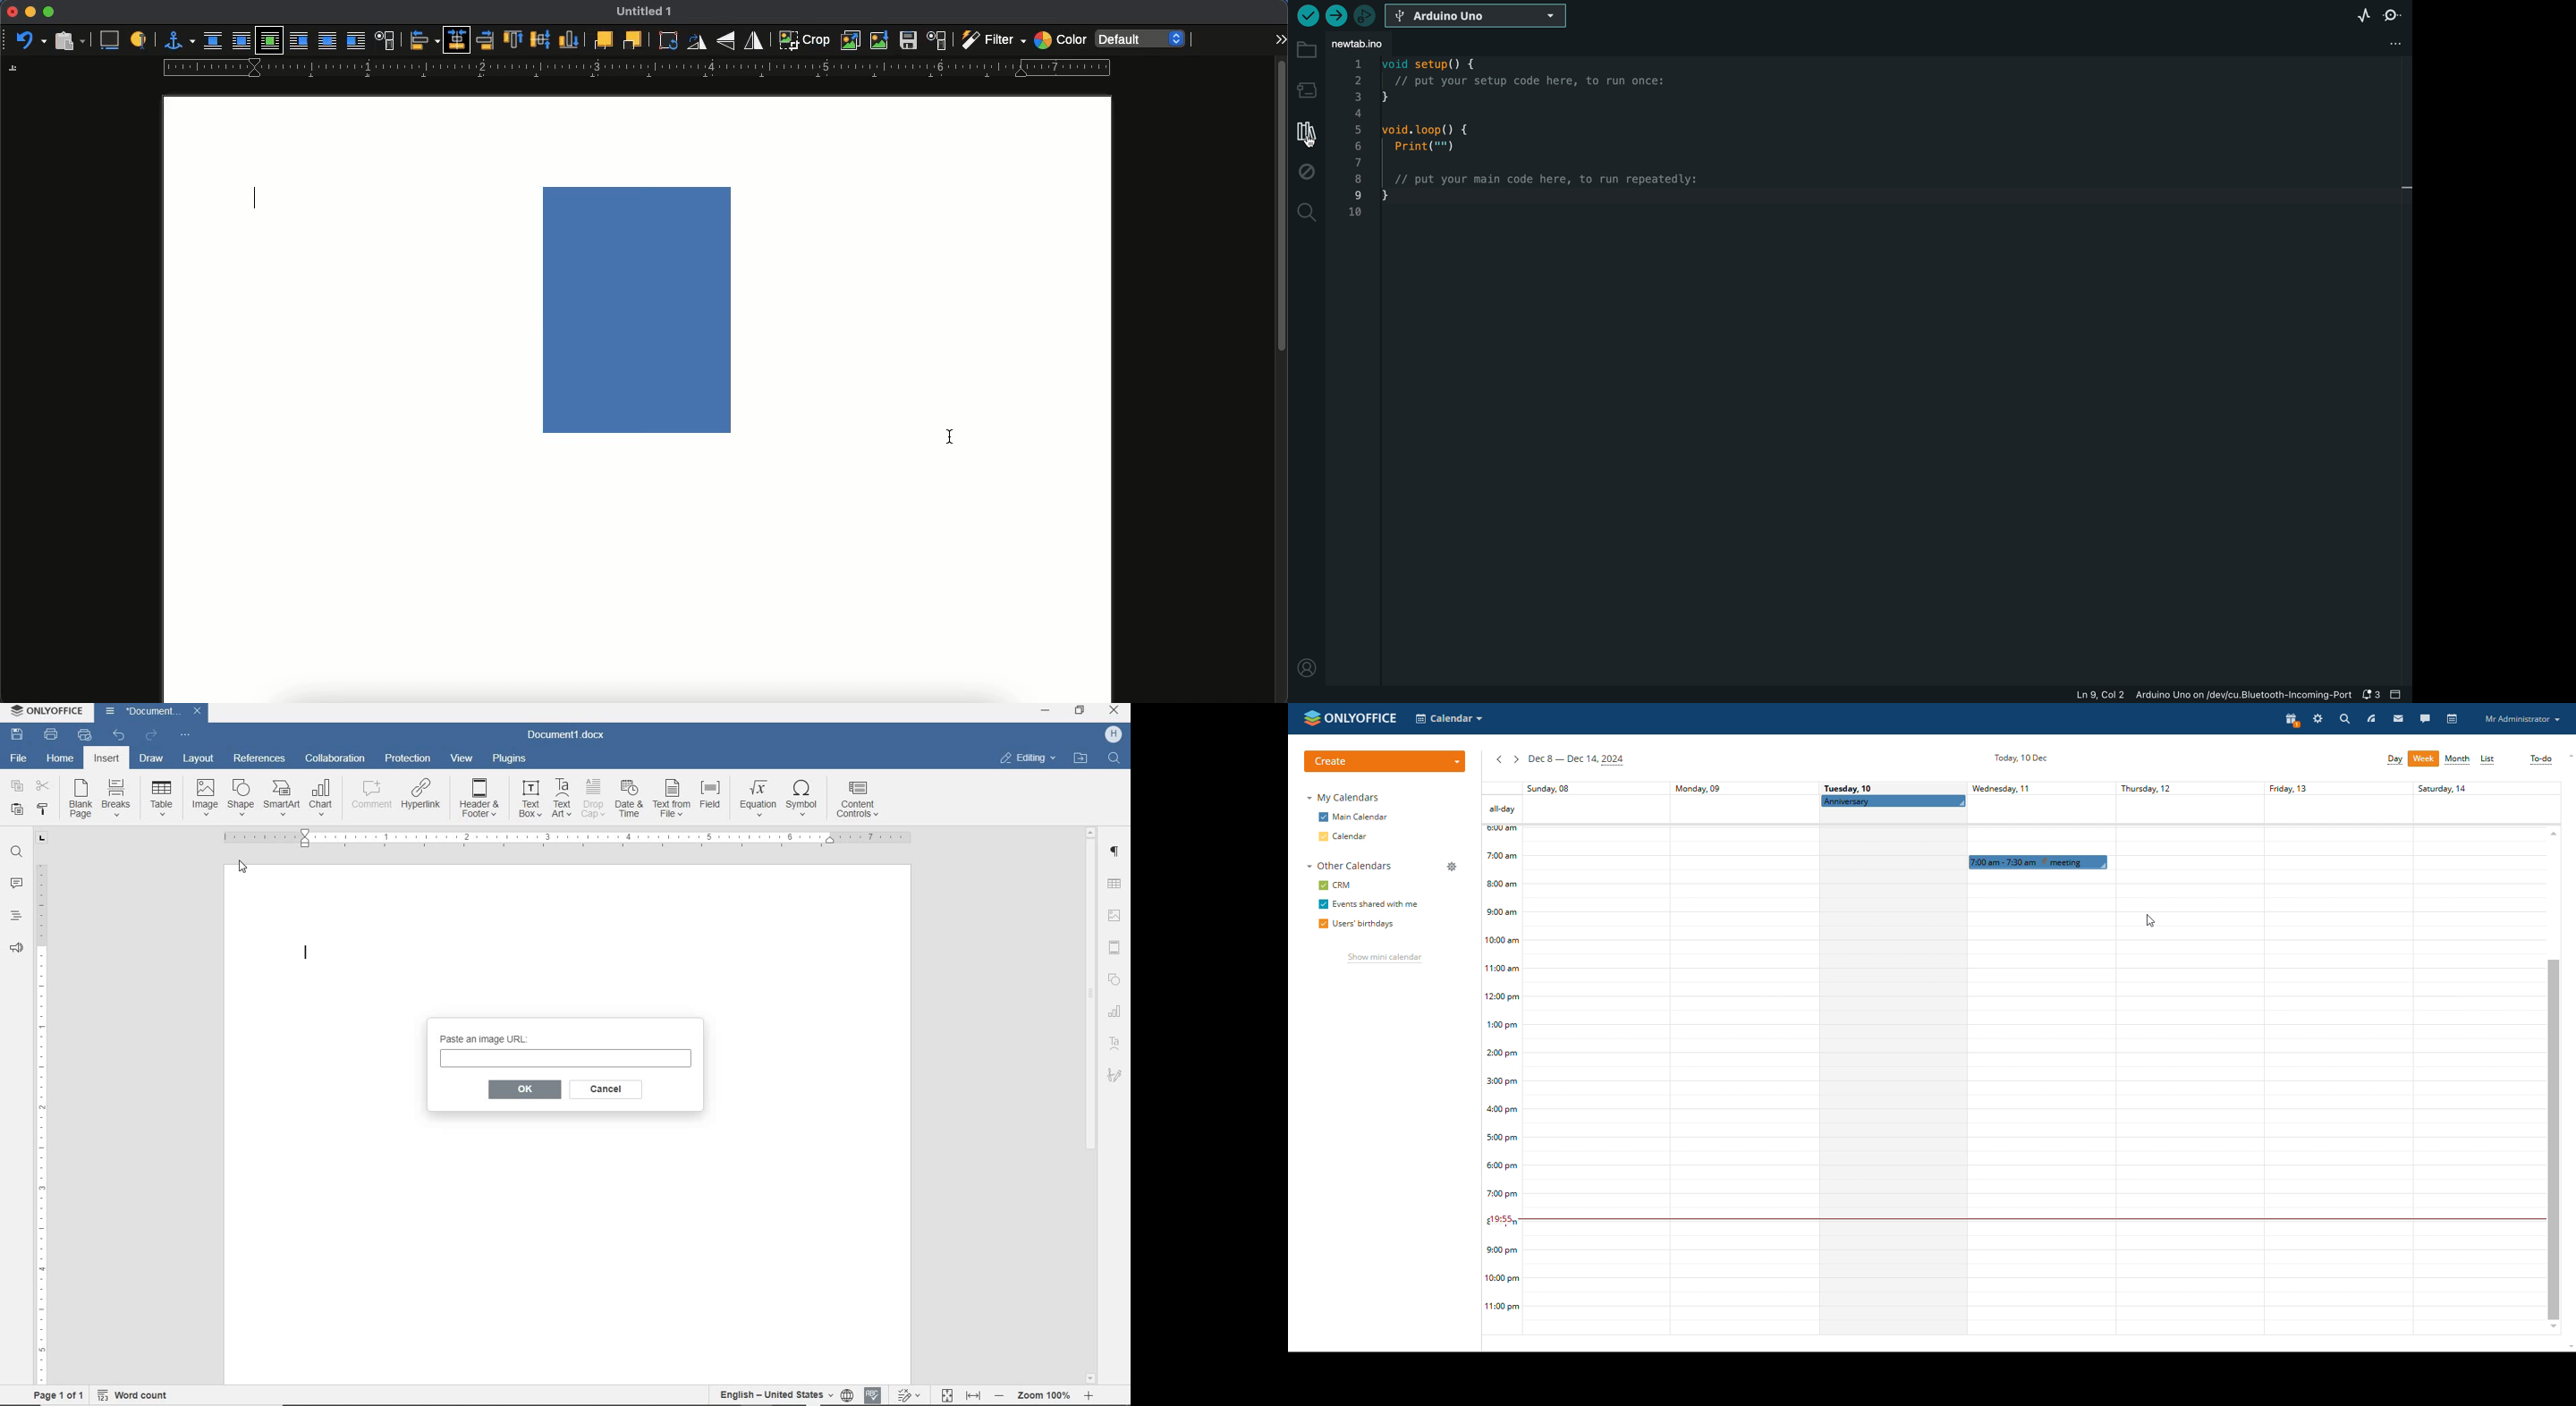  Describe the element at coordinates (2553, 832) in the screenshot. I see `scroll up` at that location.